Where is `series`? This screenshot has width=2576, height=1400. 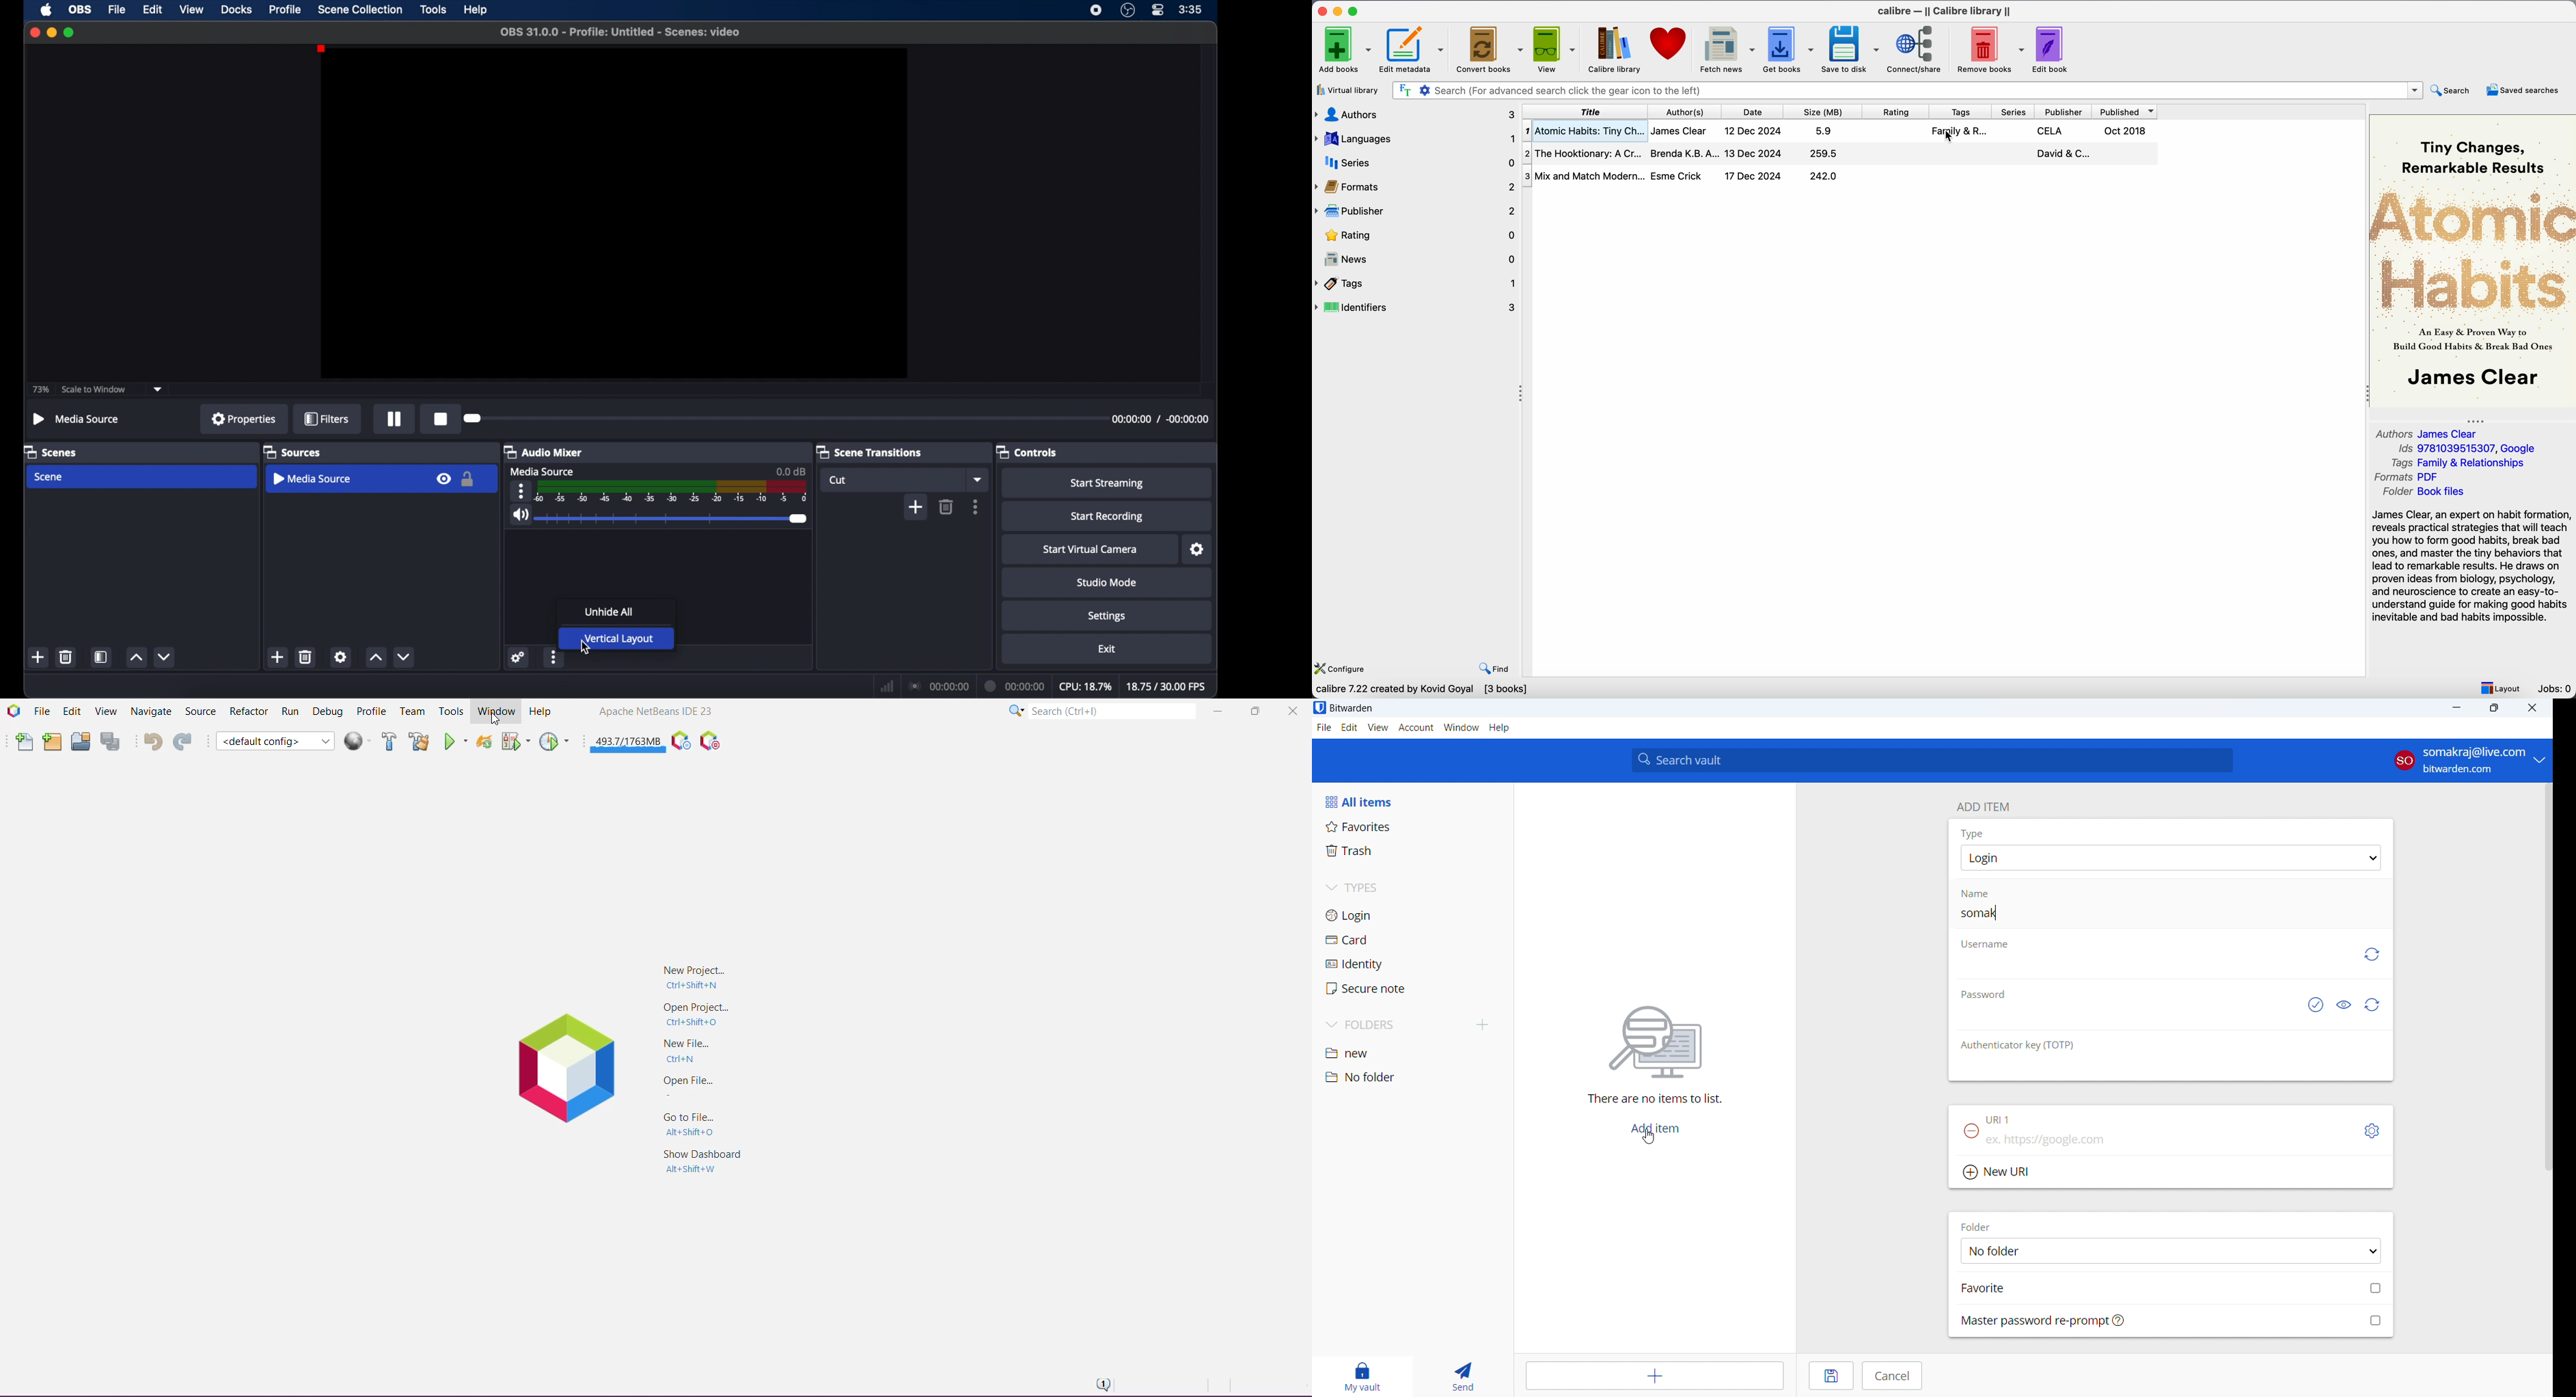 series is located at coordinates (1415, 163).